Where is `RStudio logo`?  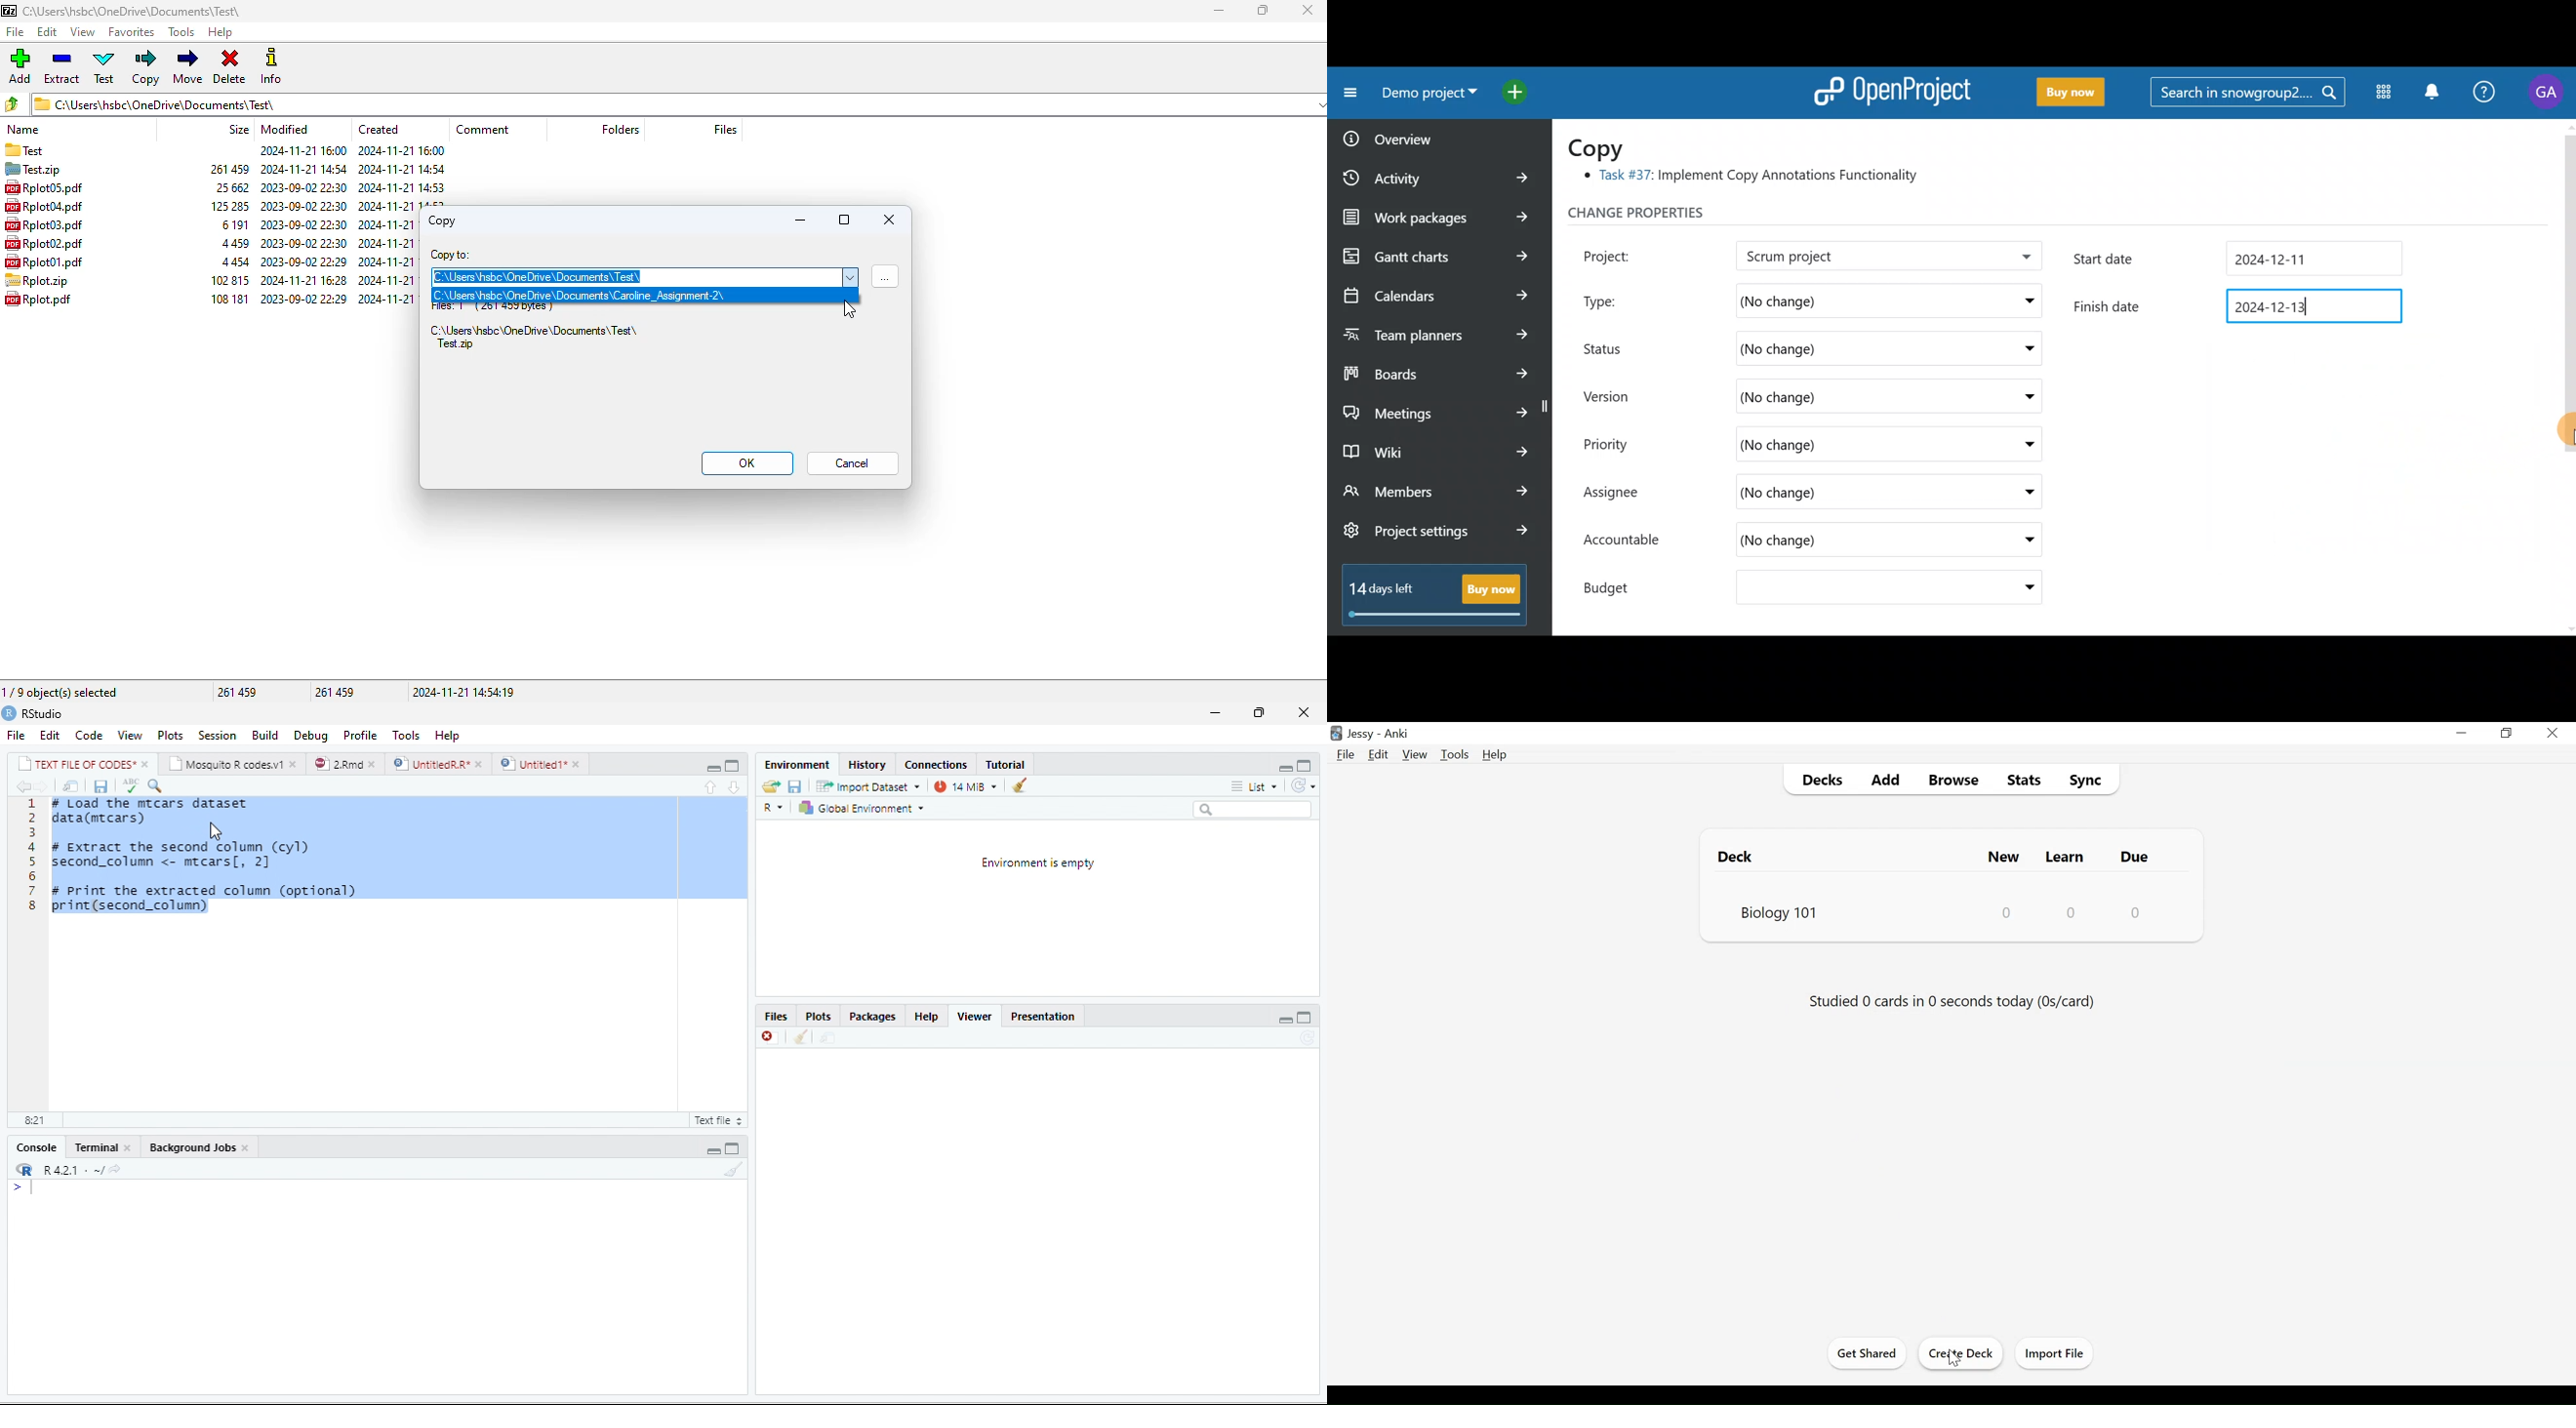 RStudio logo is located at coordinates (9, 713).